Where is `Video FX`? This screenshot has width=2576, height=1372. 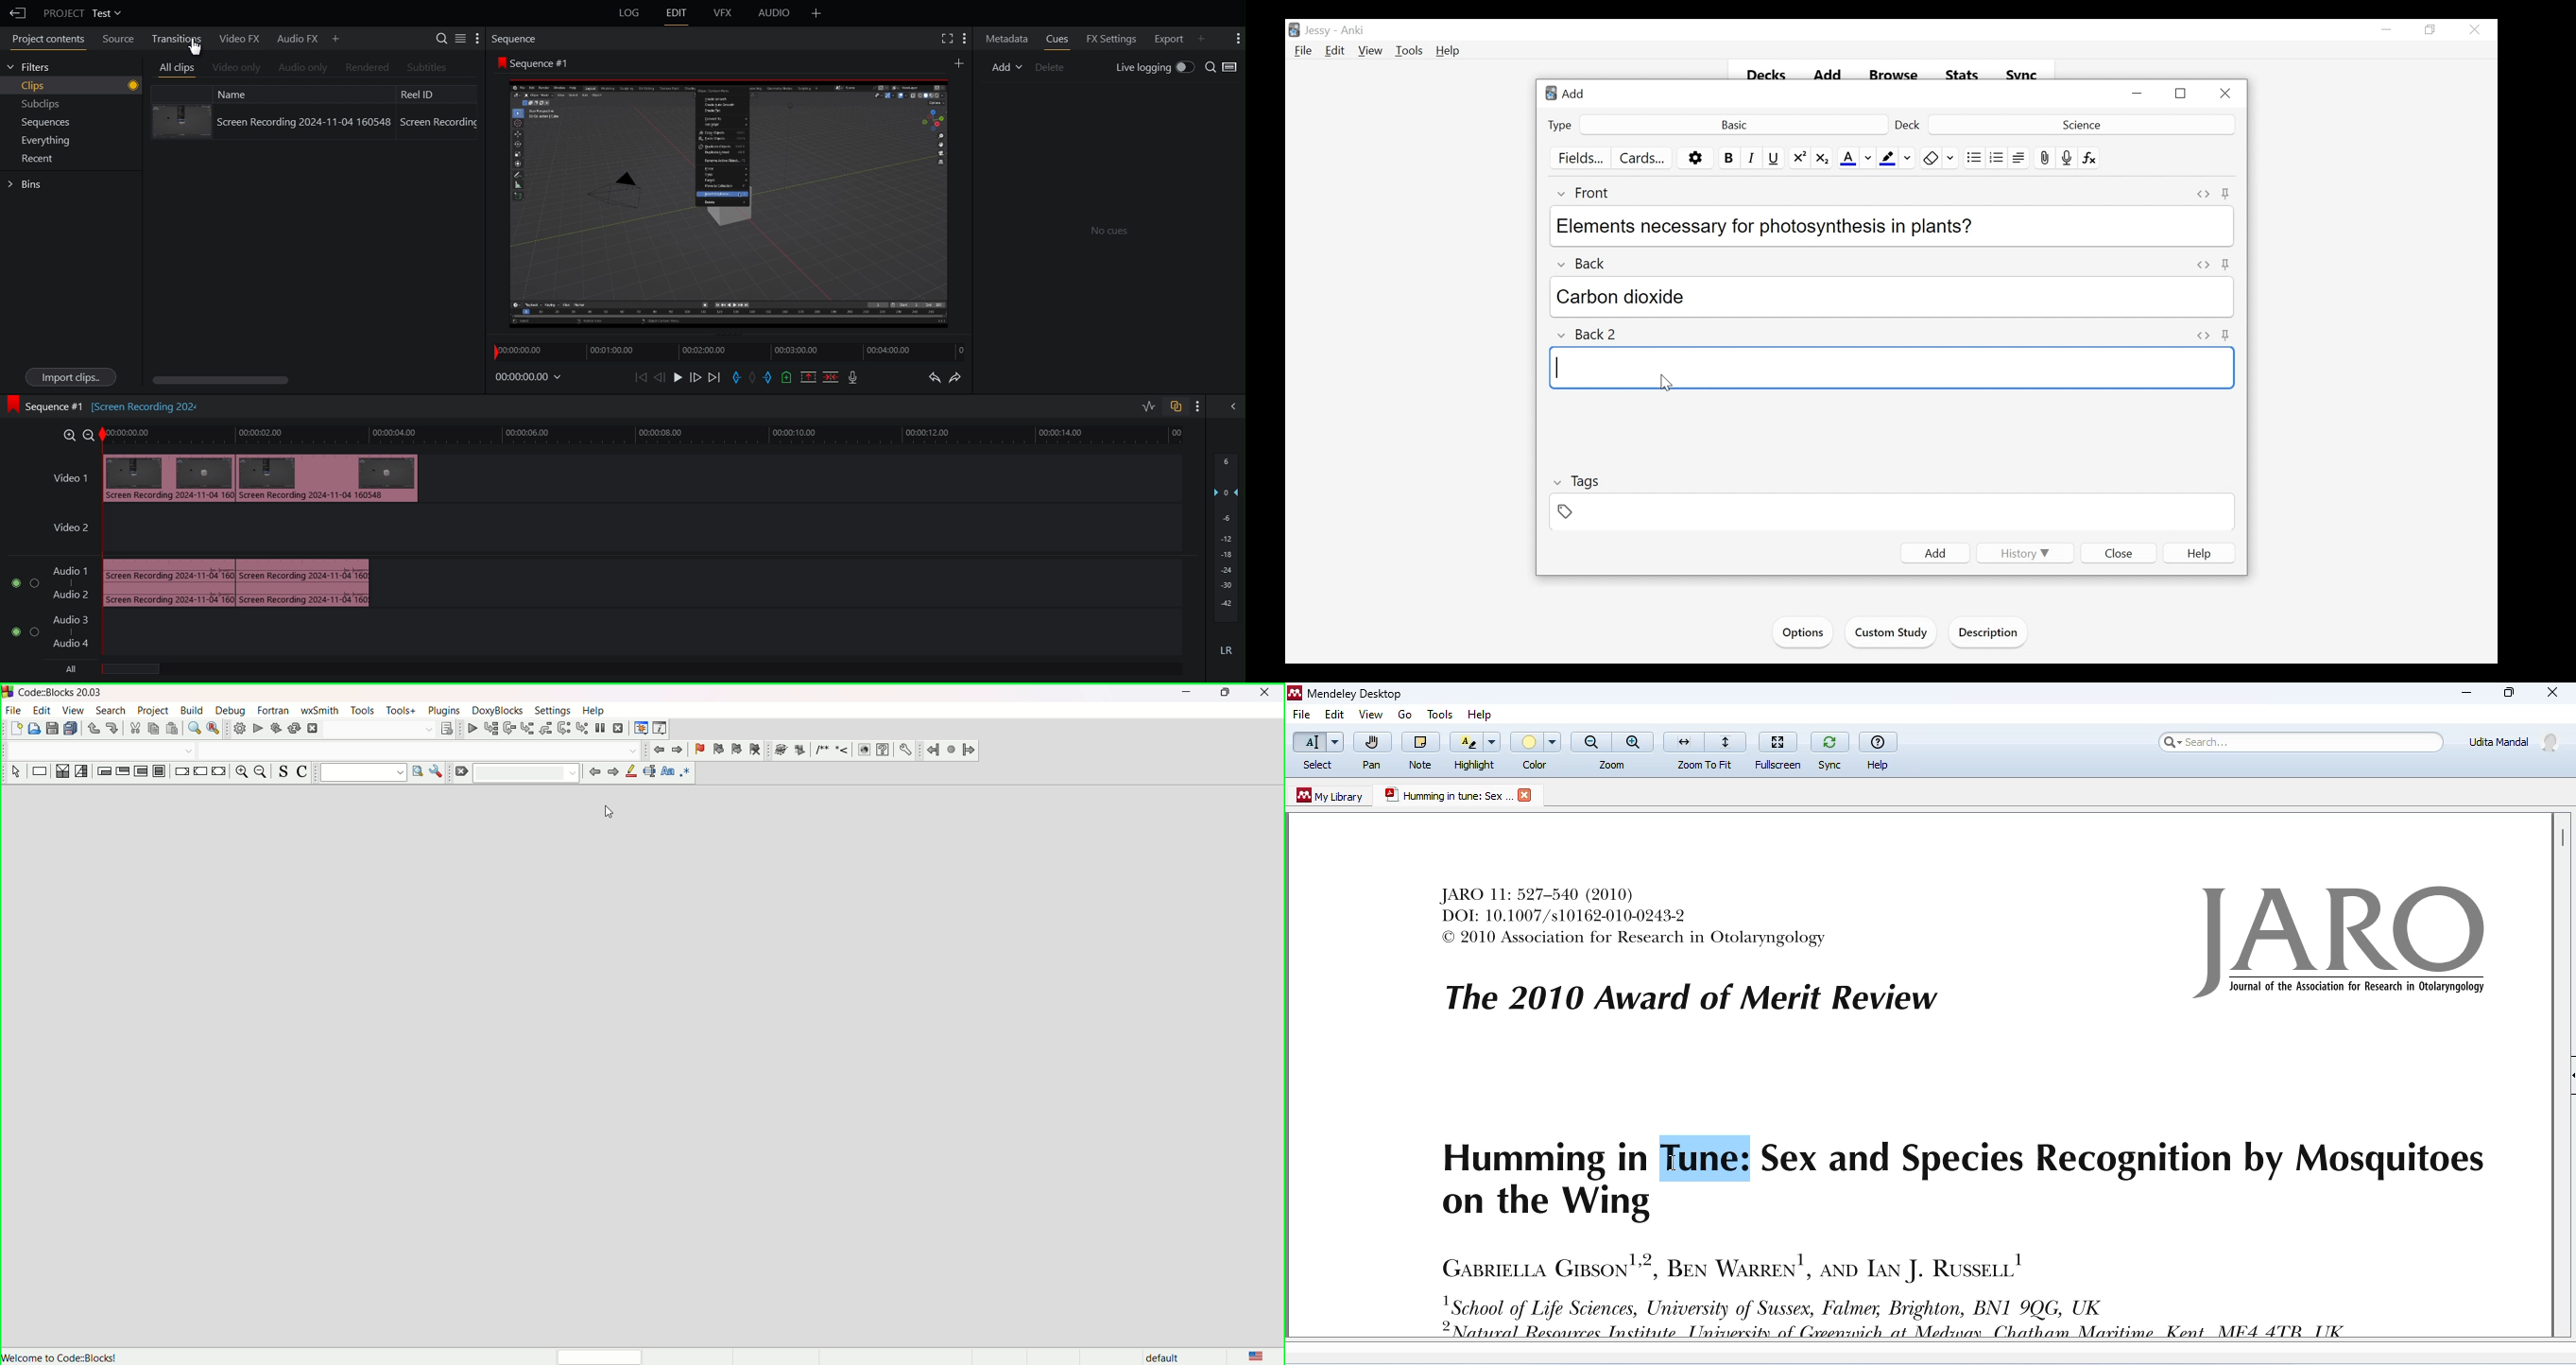
Video FX is located at coordinates (235, 37).